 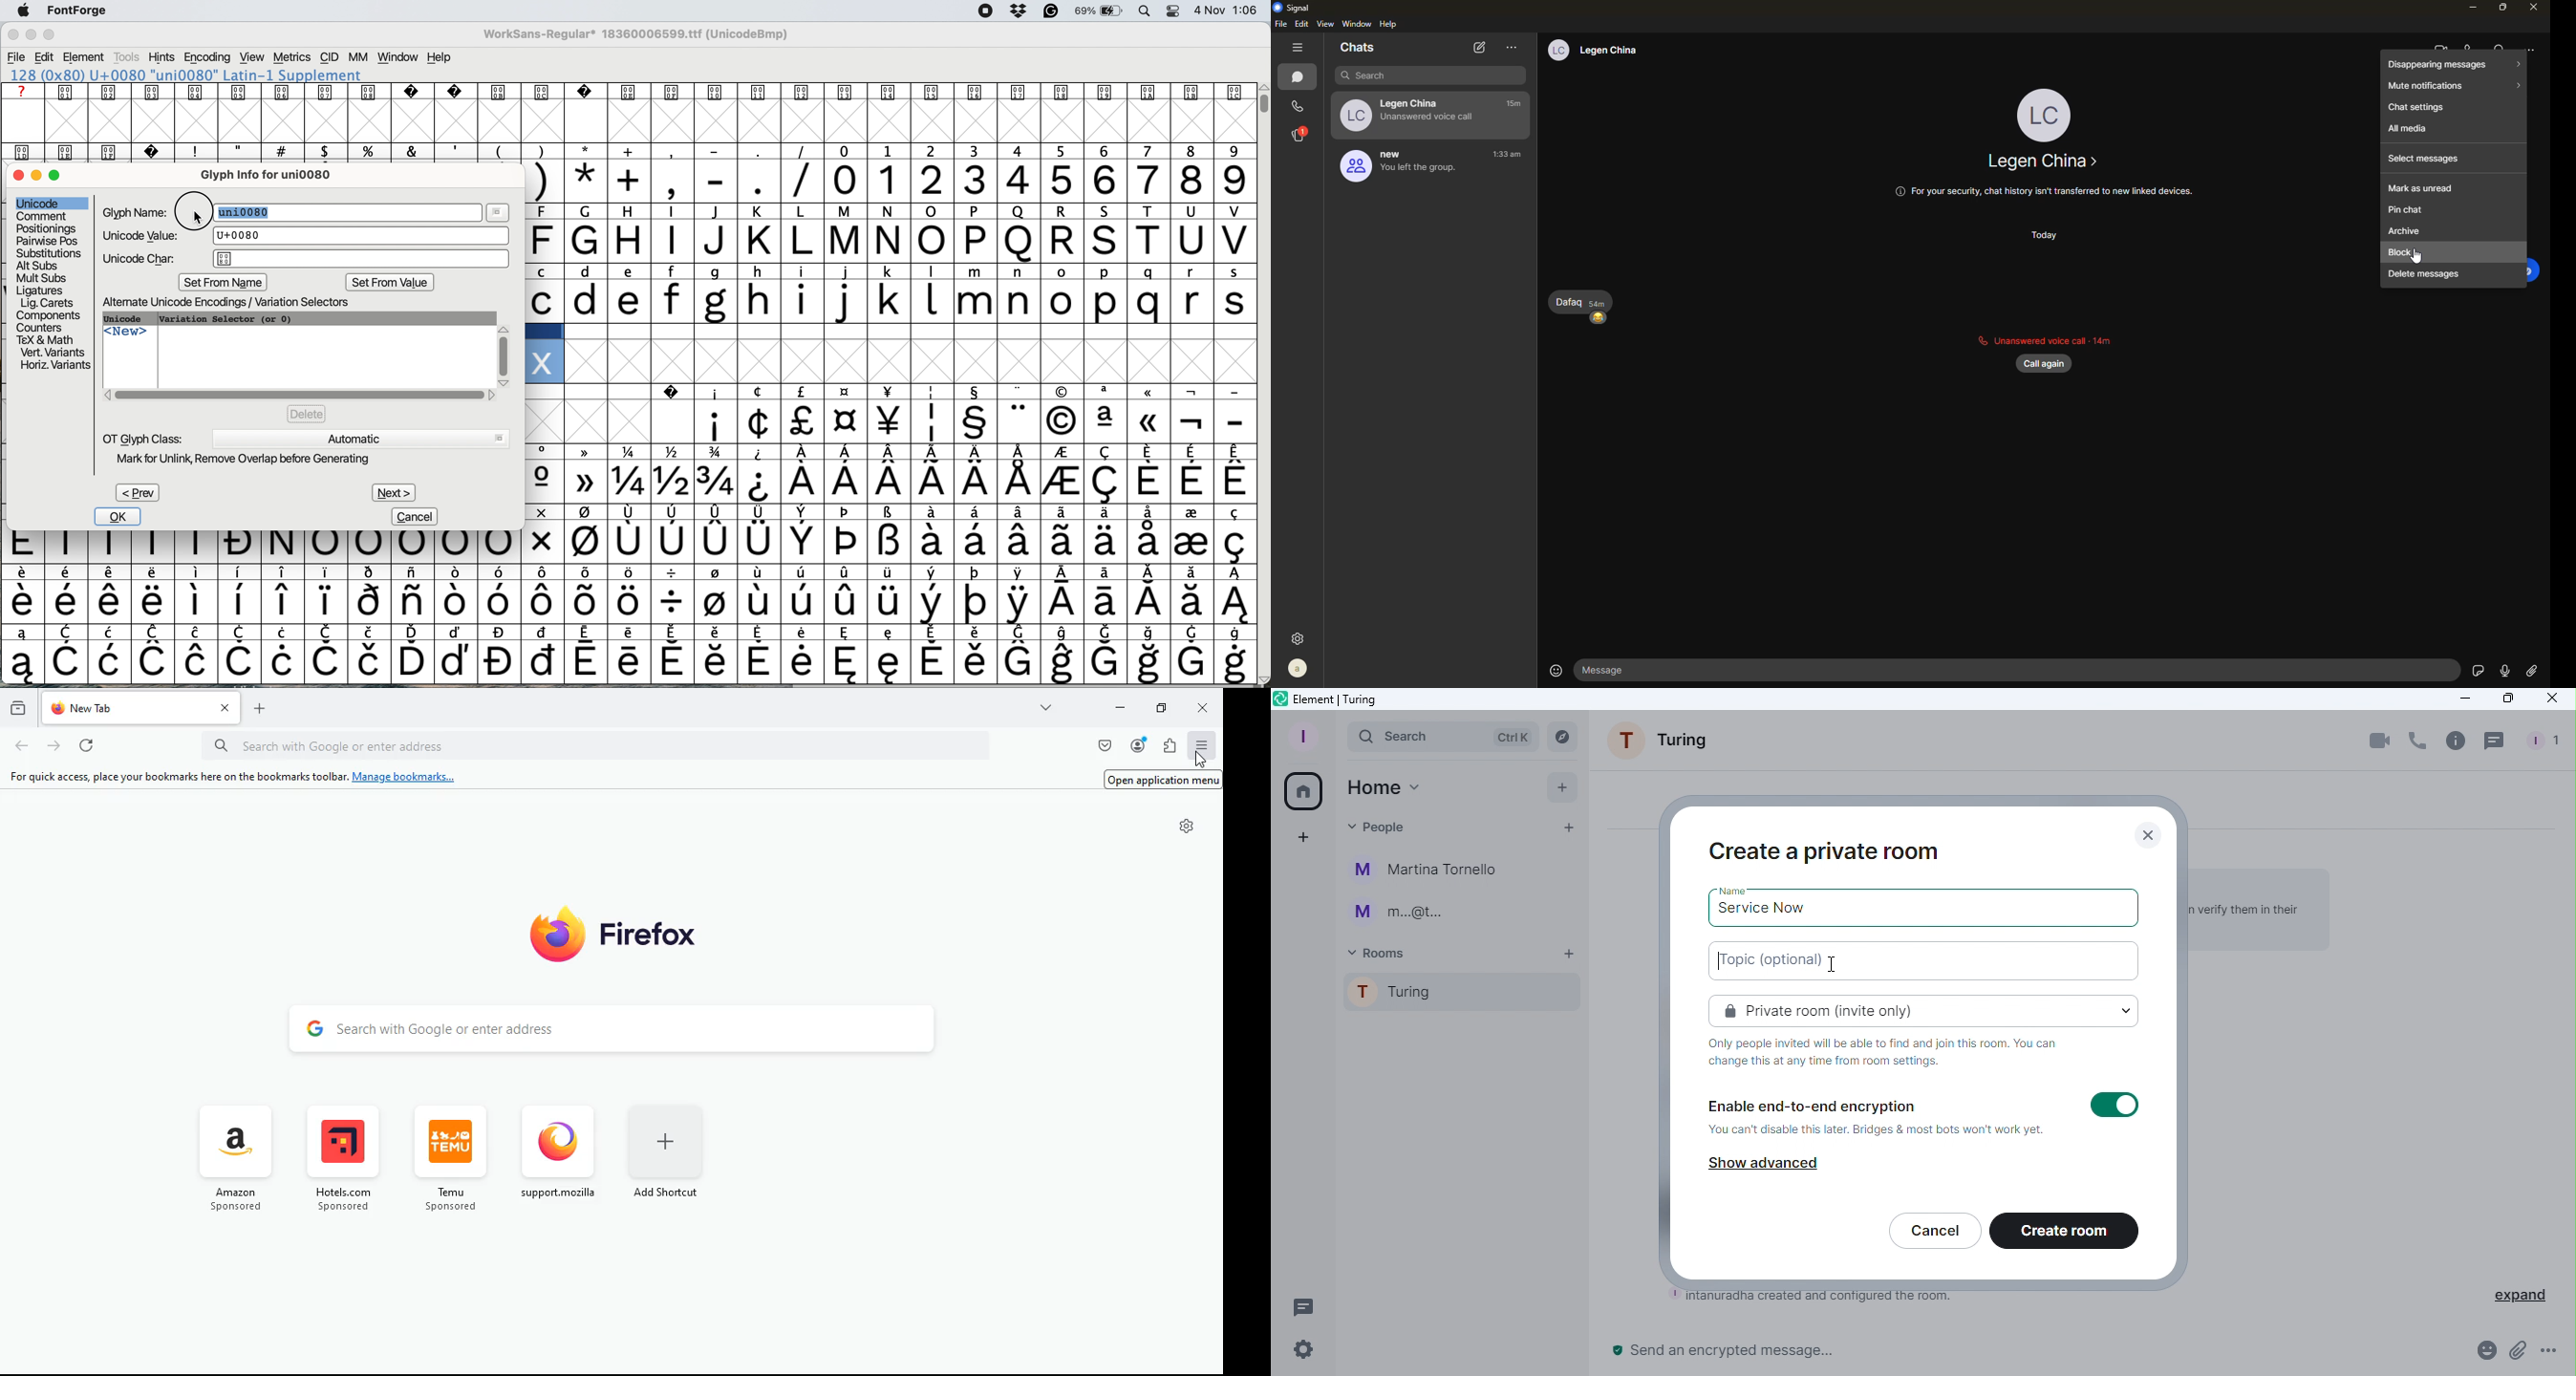 I want to click on forward, so click(x=52, y=747).